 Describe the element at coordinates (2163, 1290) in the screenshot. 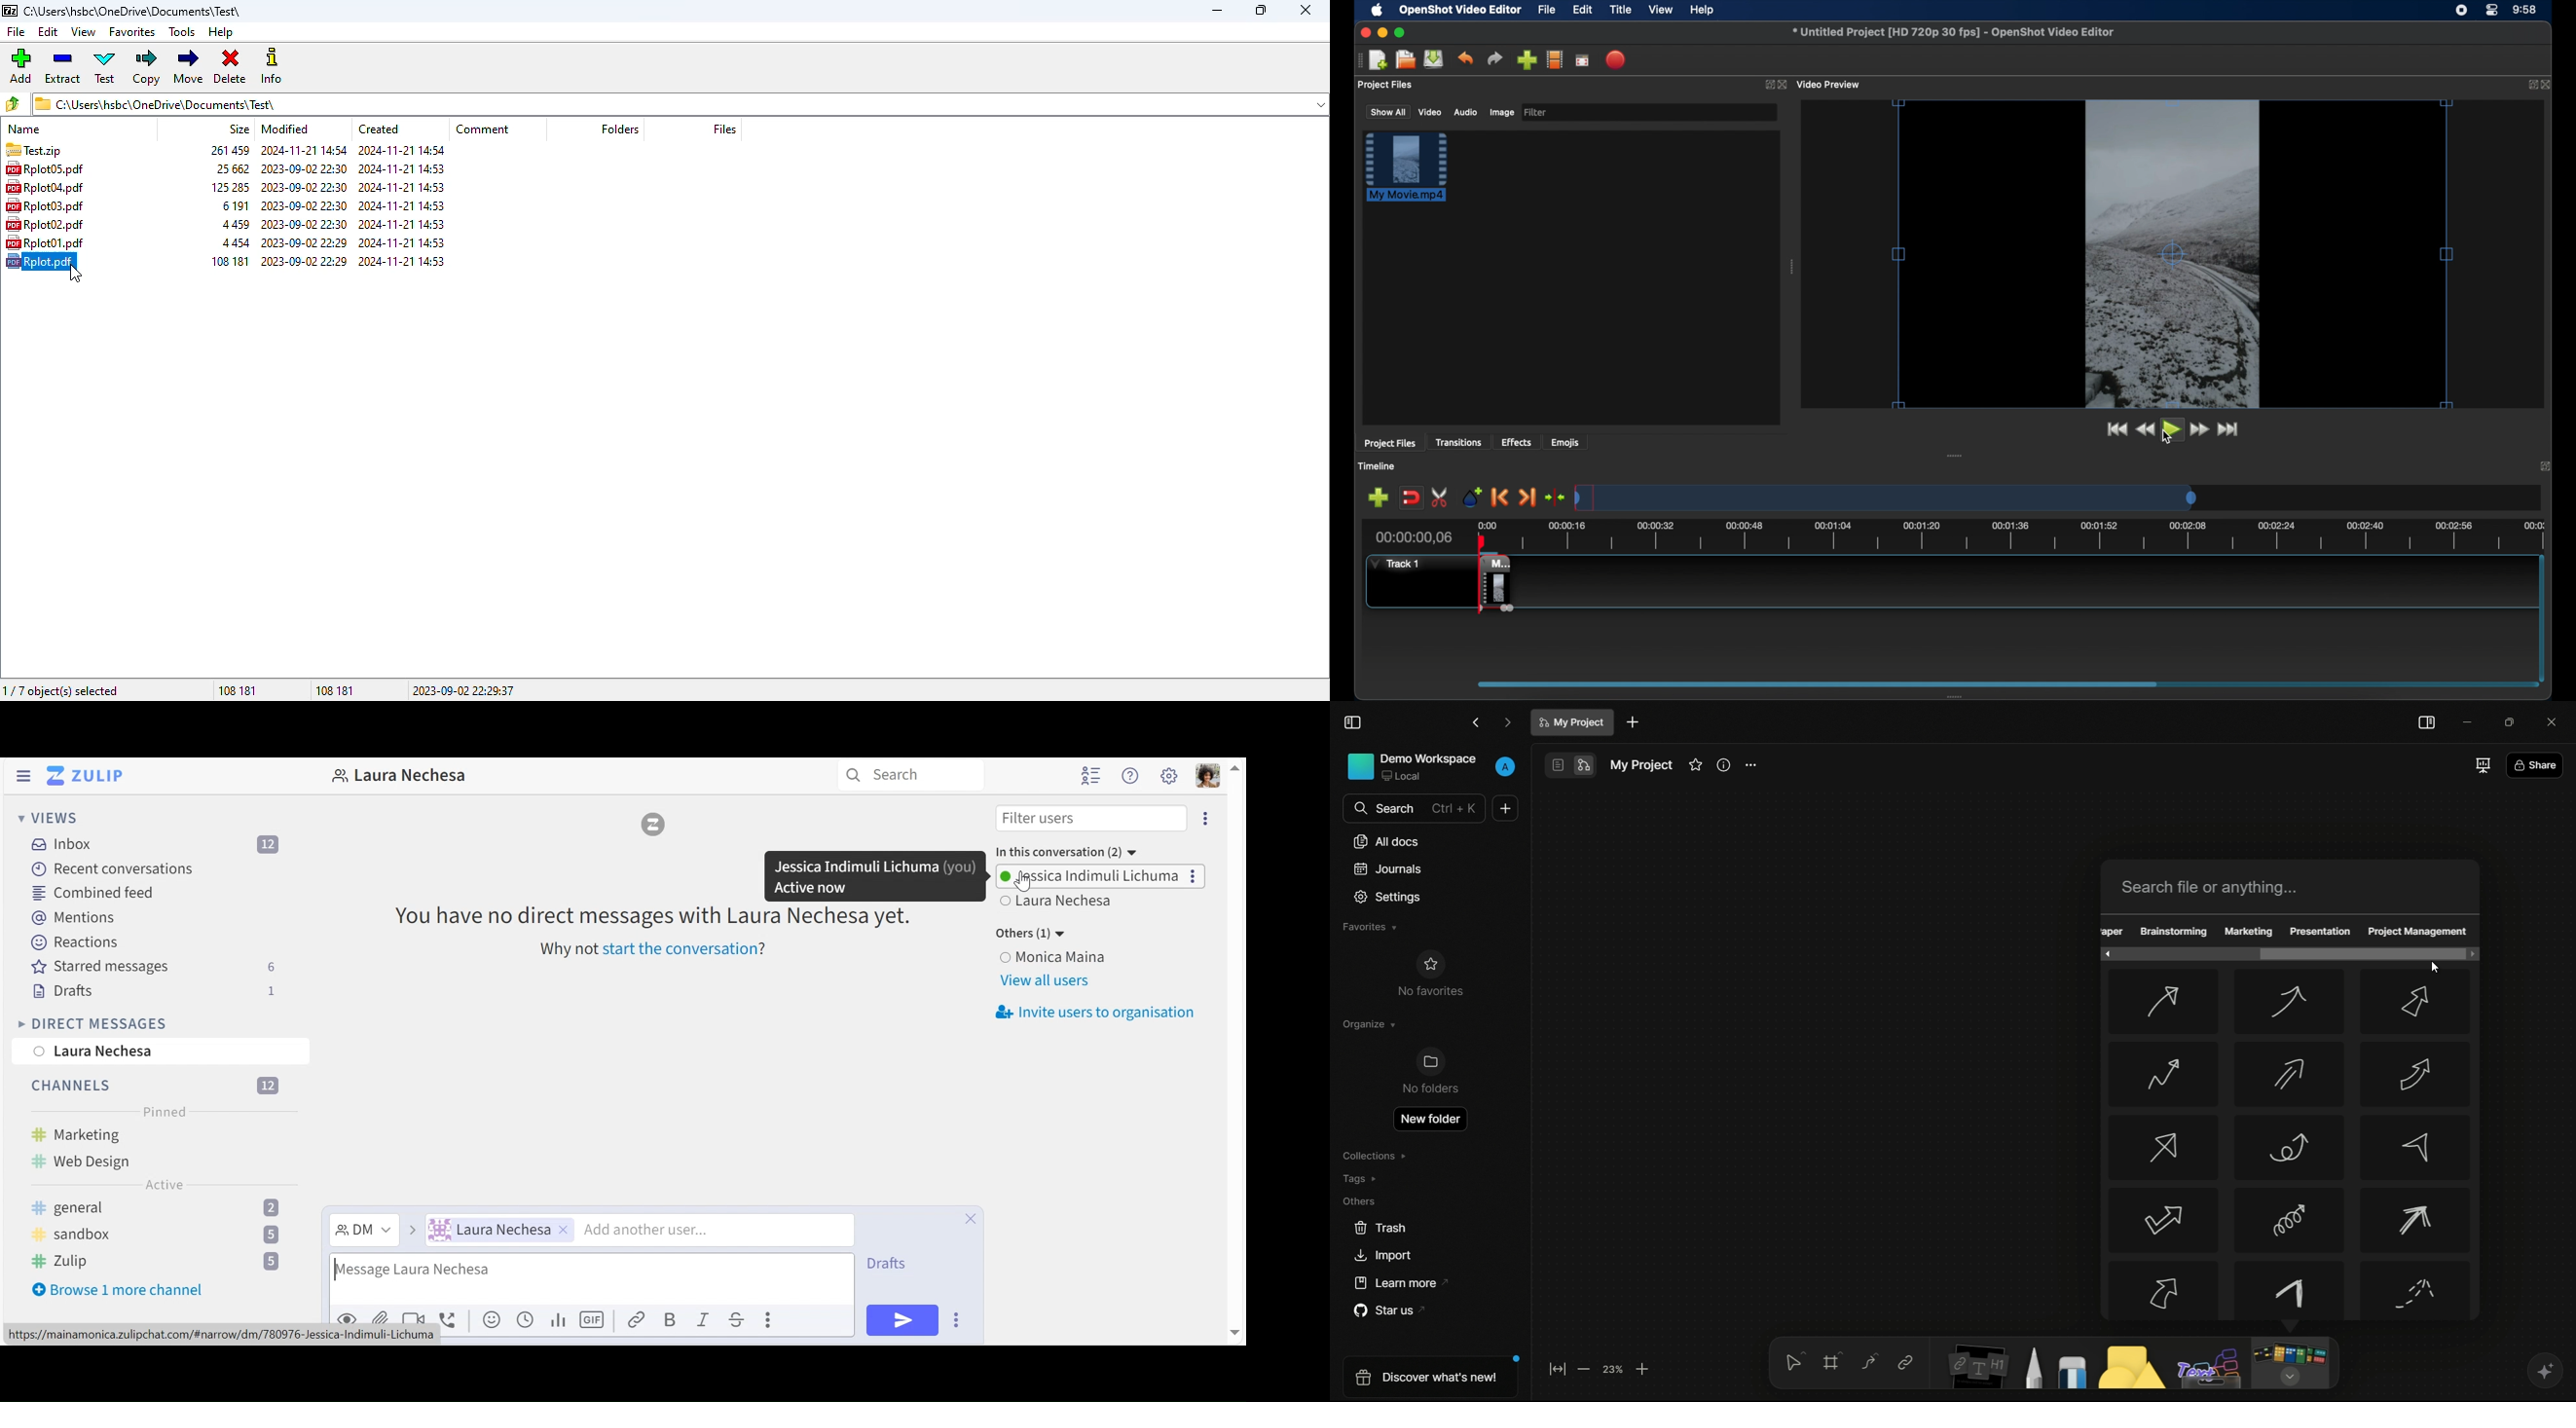

I see `arrow-13` at that location.